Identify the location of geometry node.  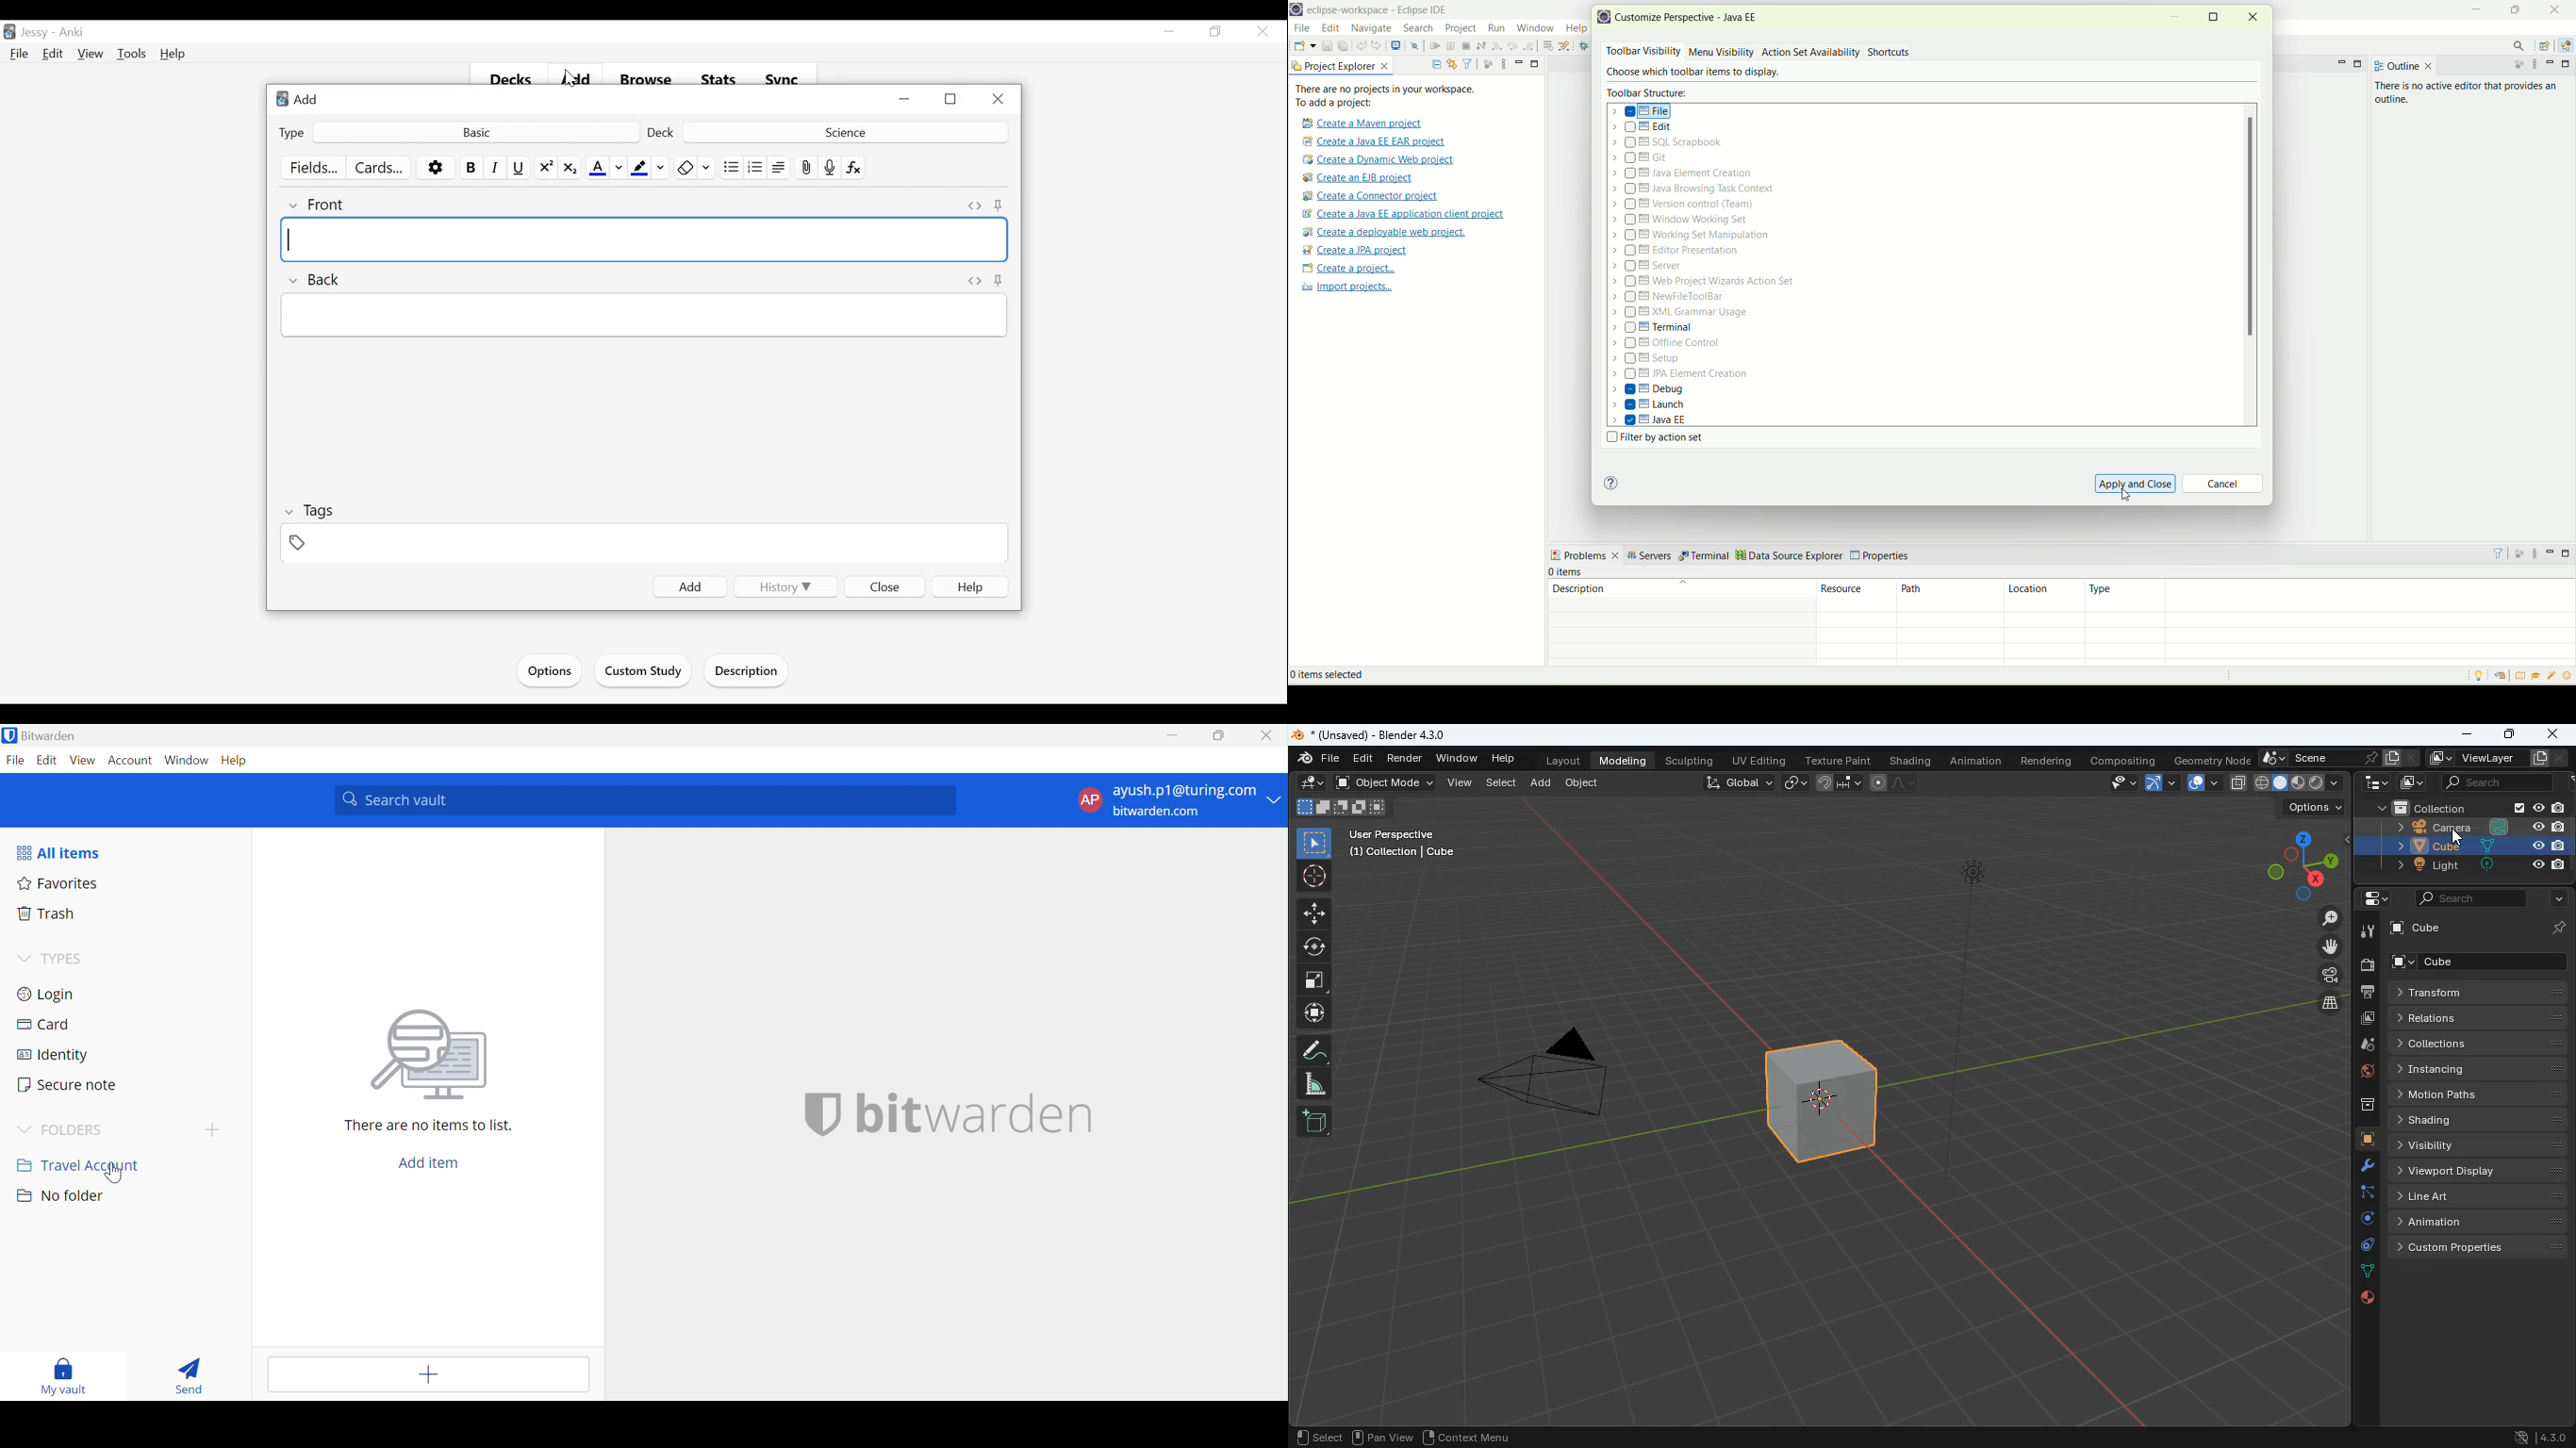
(2213, 759).